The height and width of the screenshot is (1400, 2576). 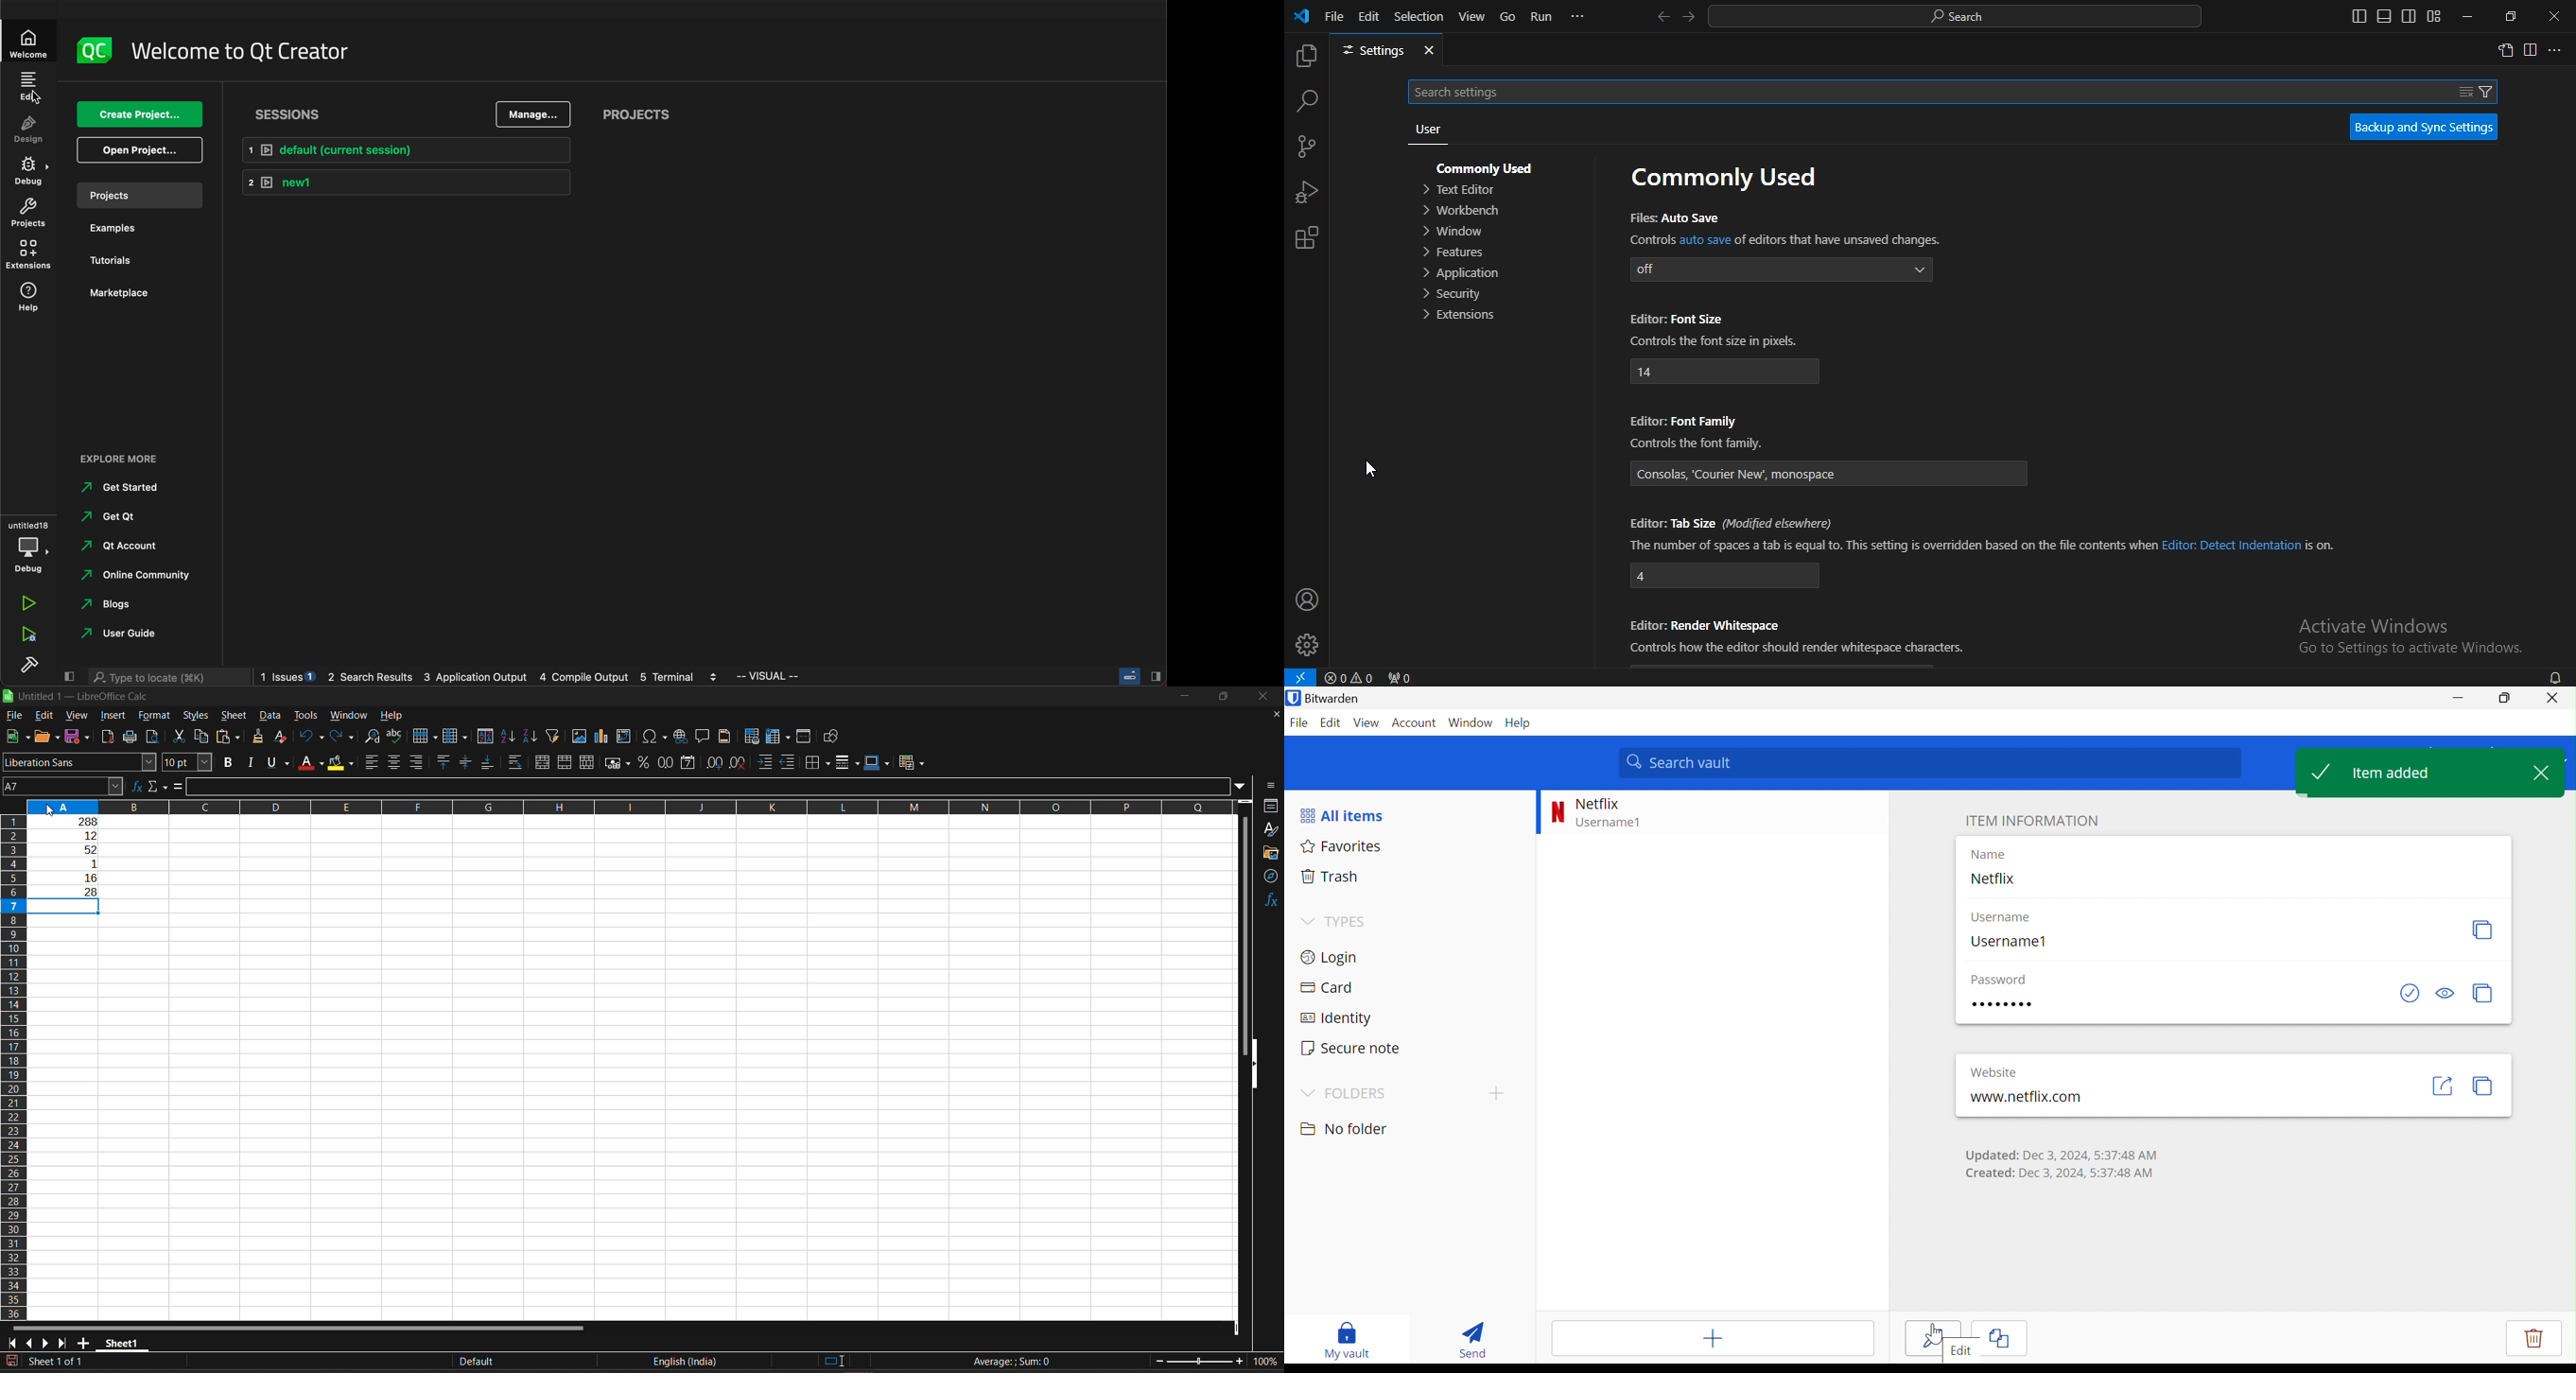 I want to click on 4, so click(x=1726, y=576).